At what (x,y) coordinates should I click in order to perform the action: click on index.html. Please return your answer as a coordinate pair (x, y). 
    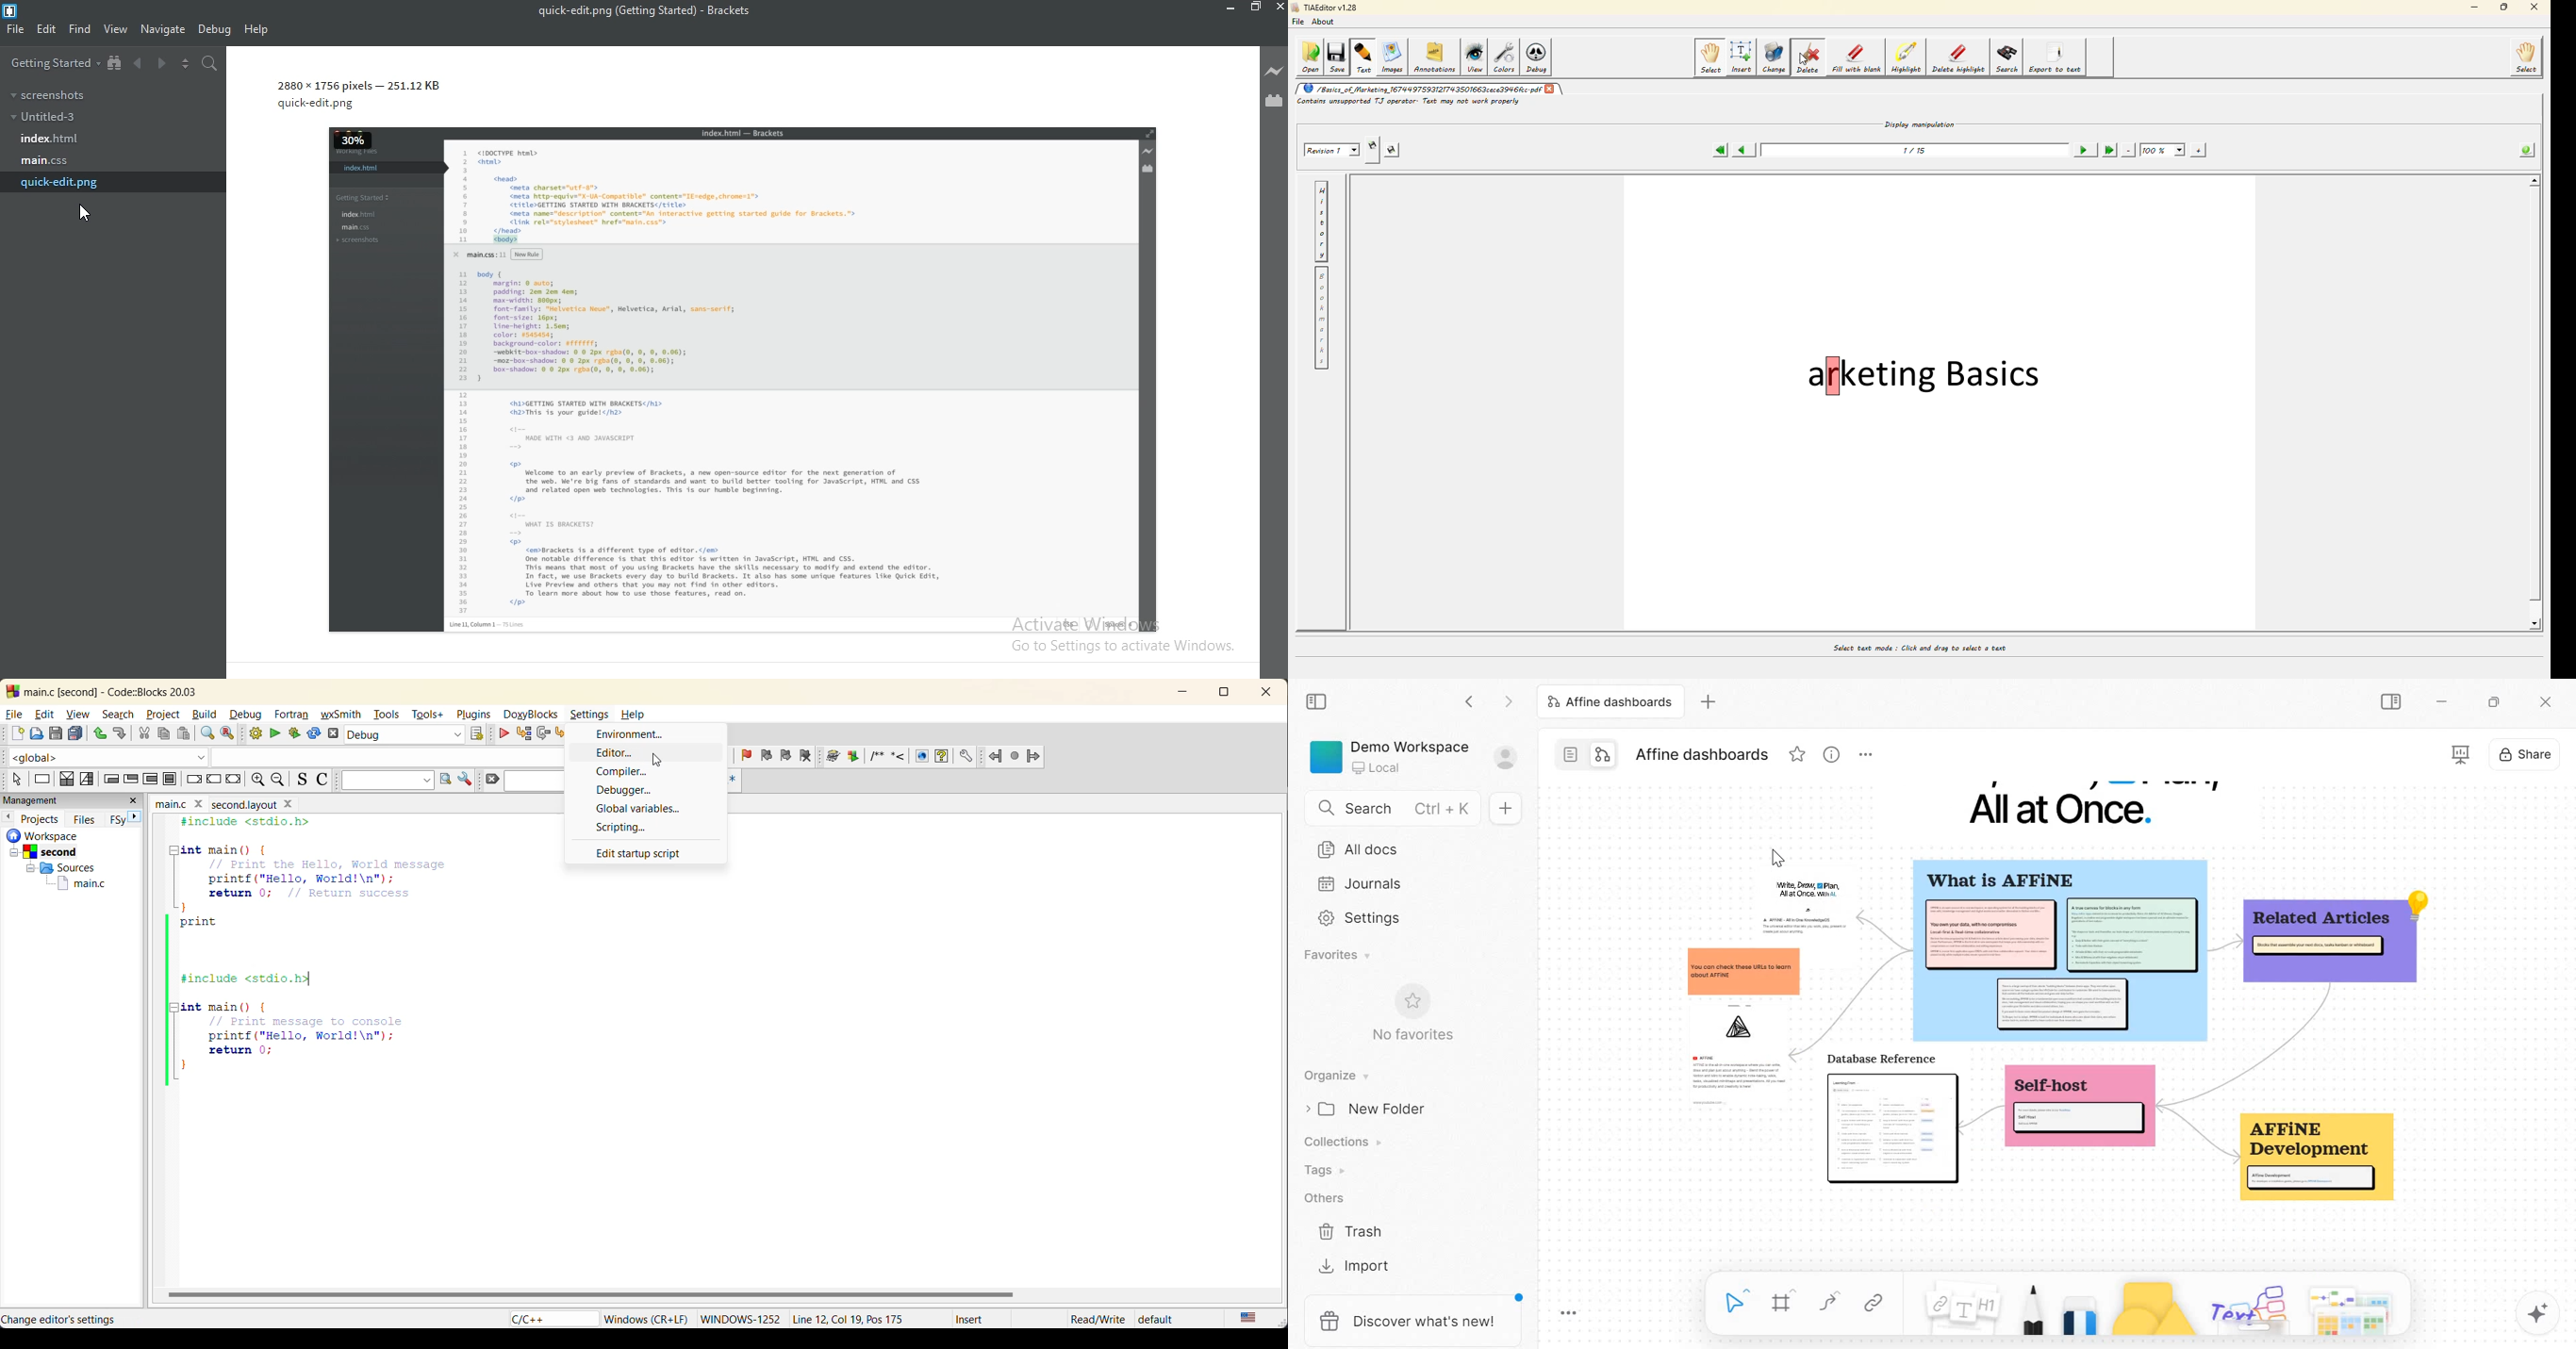
    Looking at the image, I should click on (47, 140).